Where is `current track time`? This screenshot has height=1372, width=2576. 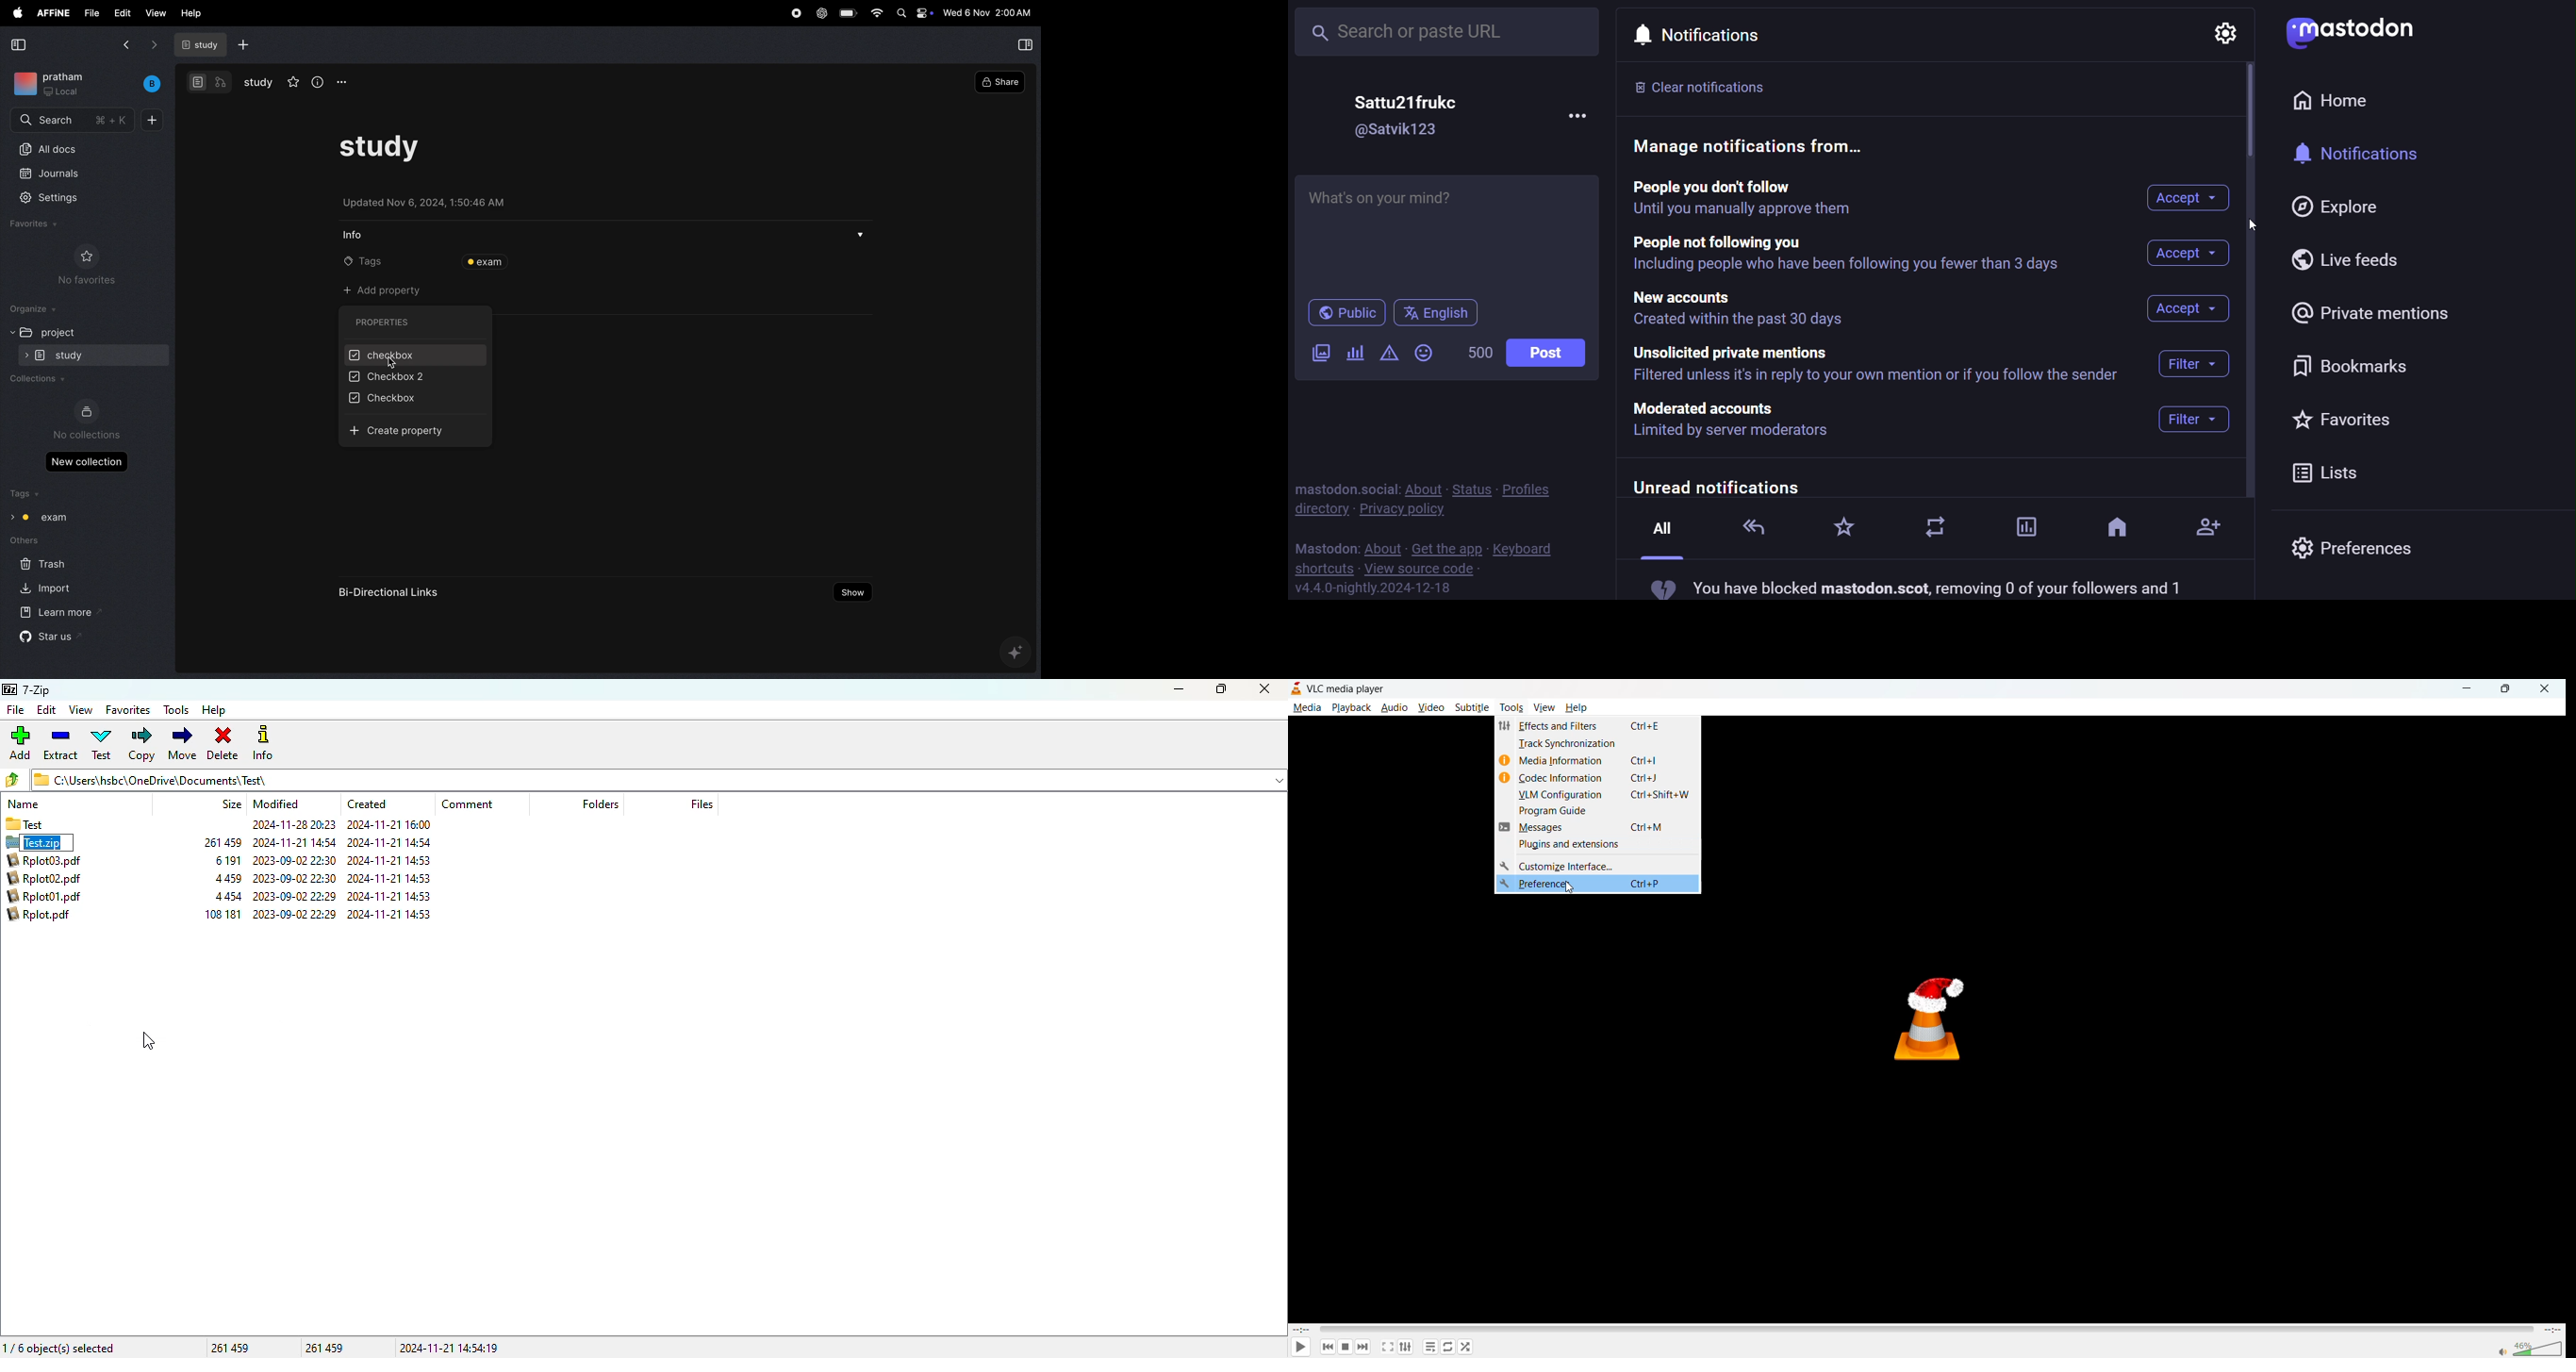
current track time is located at coordinates (1301, 1328).